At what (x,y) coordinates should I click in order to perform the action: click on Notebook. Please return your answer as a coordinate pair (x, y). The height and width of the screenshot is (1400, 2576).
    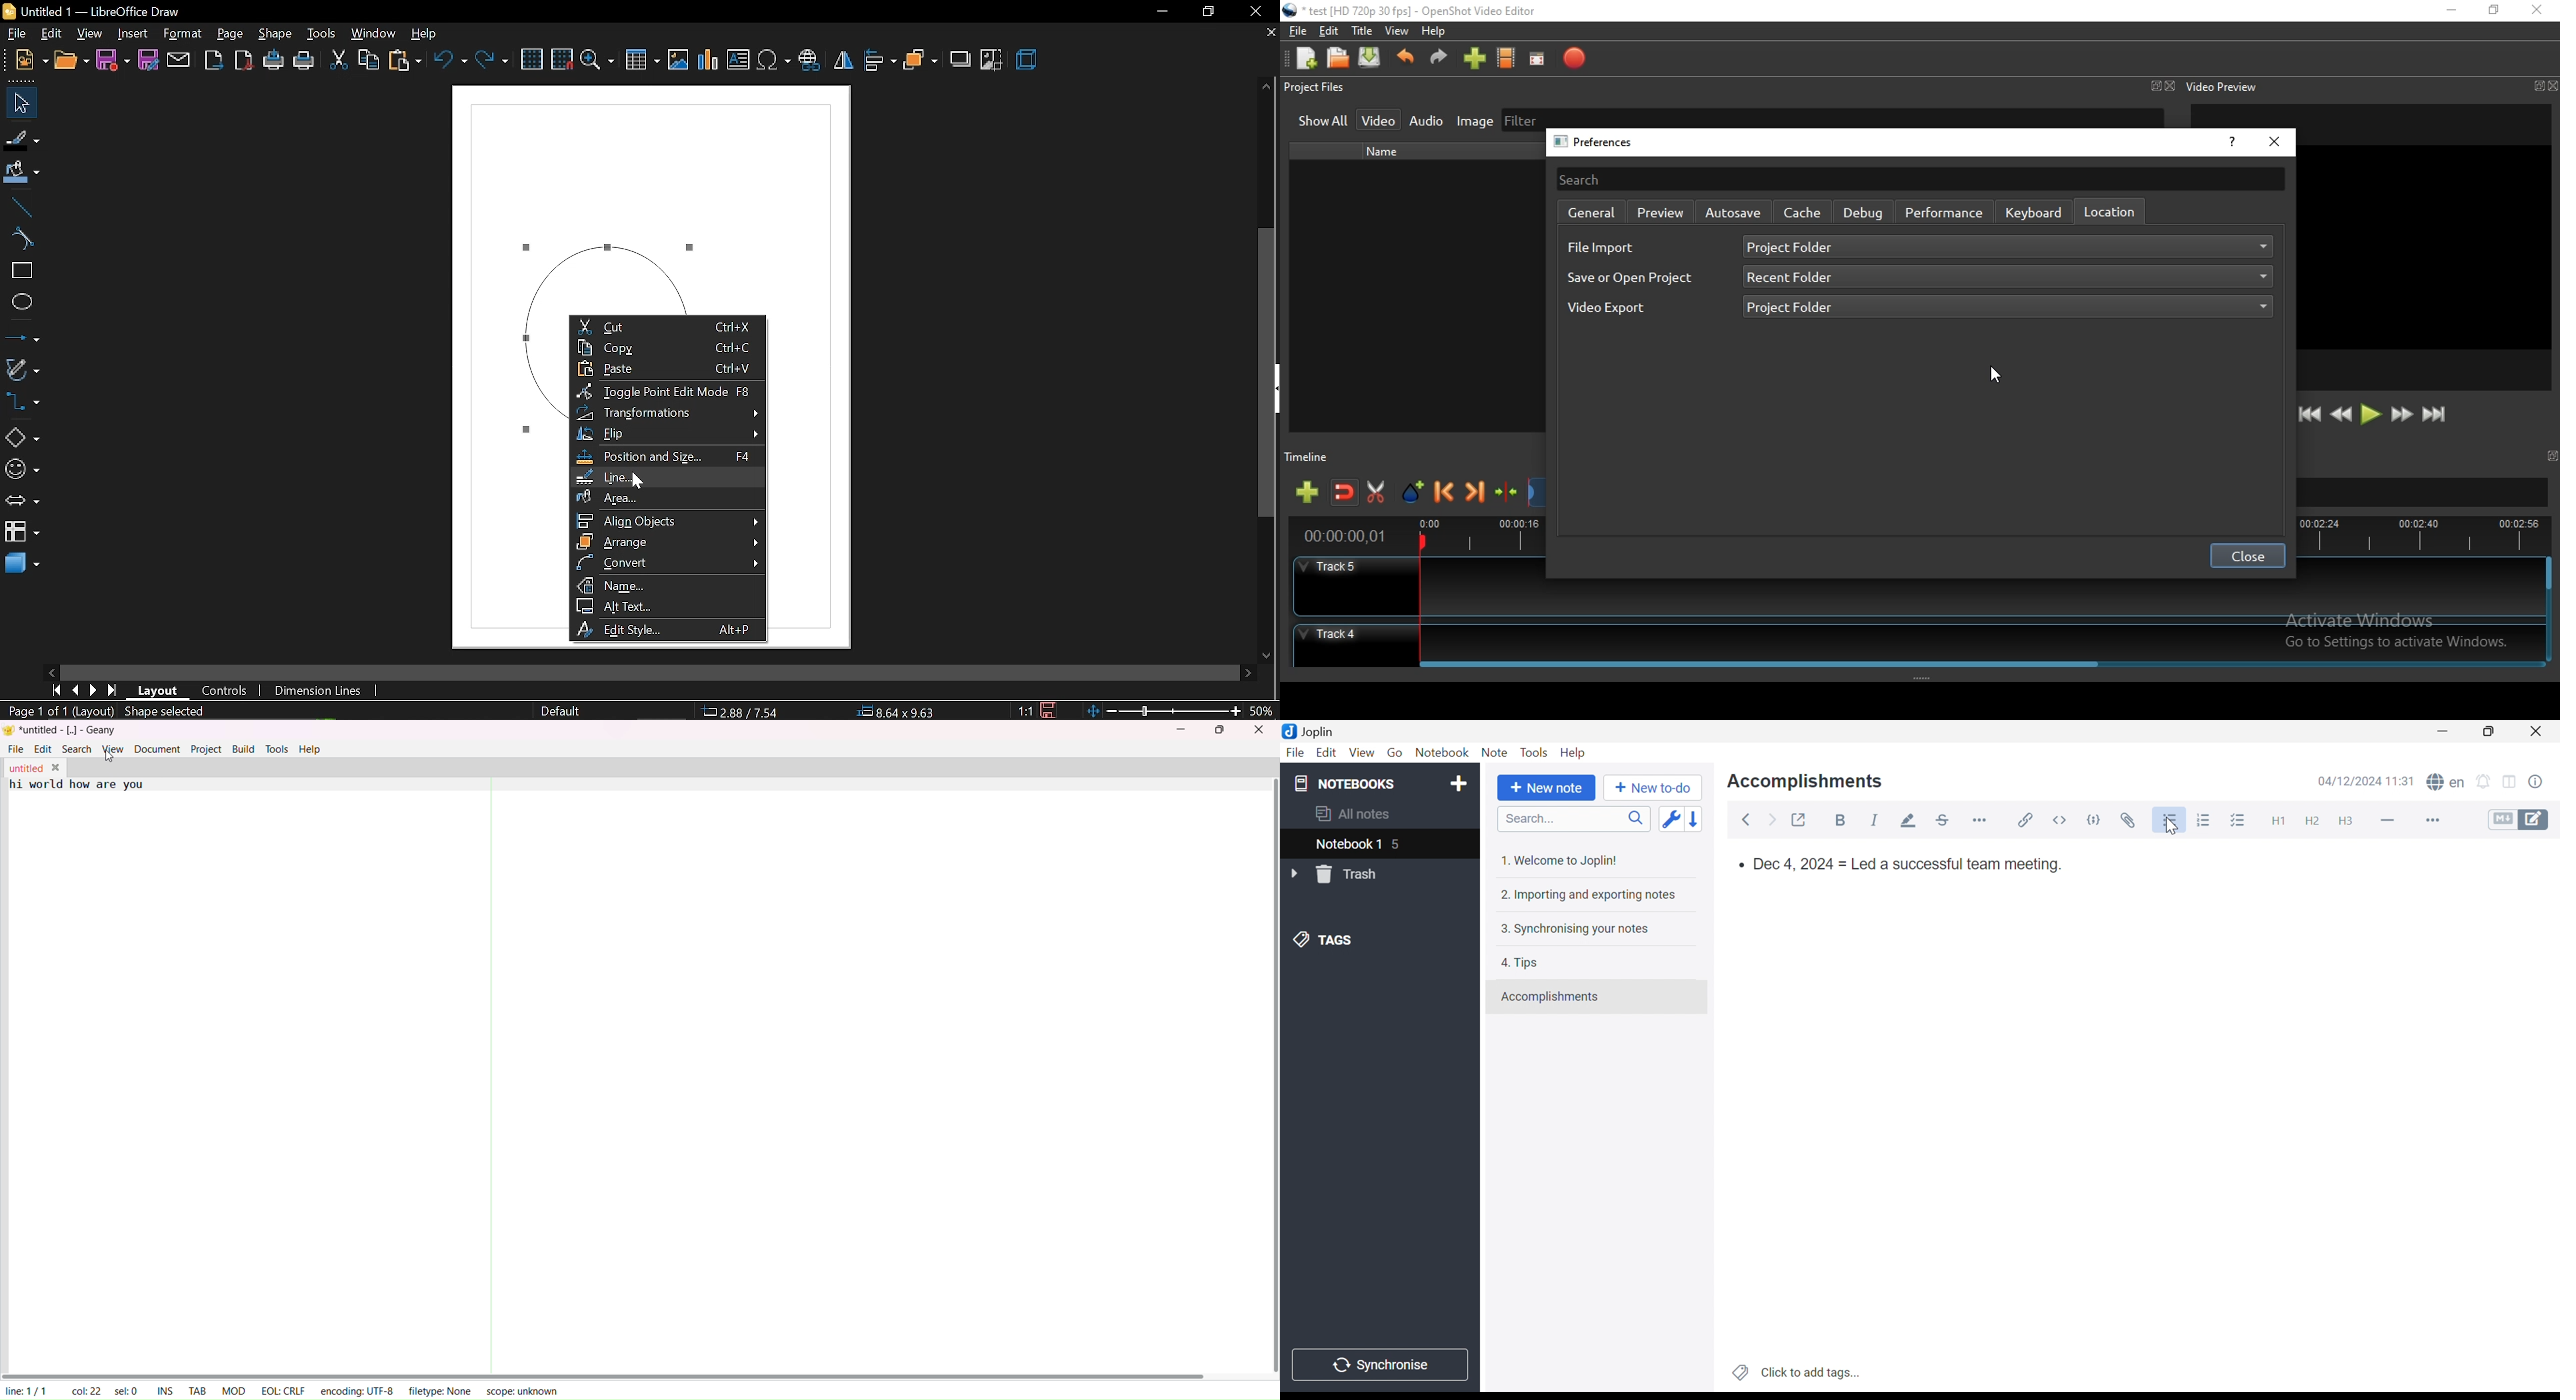
    Looking at the image, I should click on (1441, 752).